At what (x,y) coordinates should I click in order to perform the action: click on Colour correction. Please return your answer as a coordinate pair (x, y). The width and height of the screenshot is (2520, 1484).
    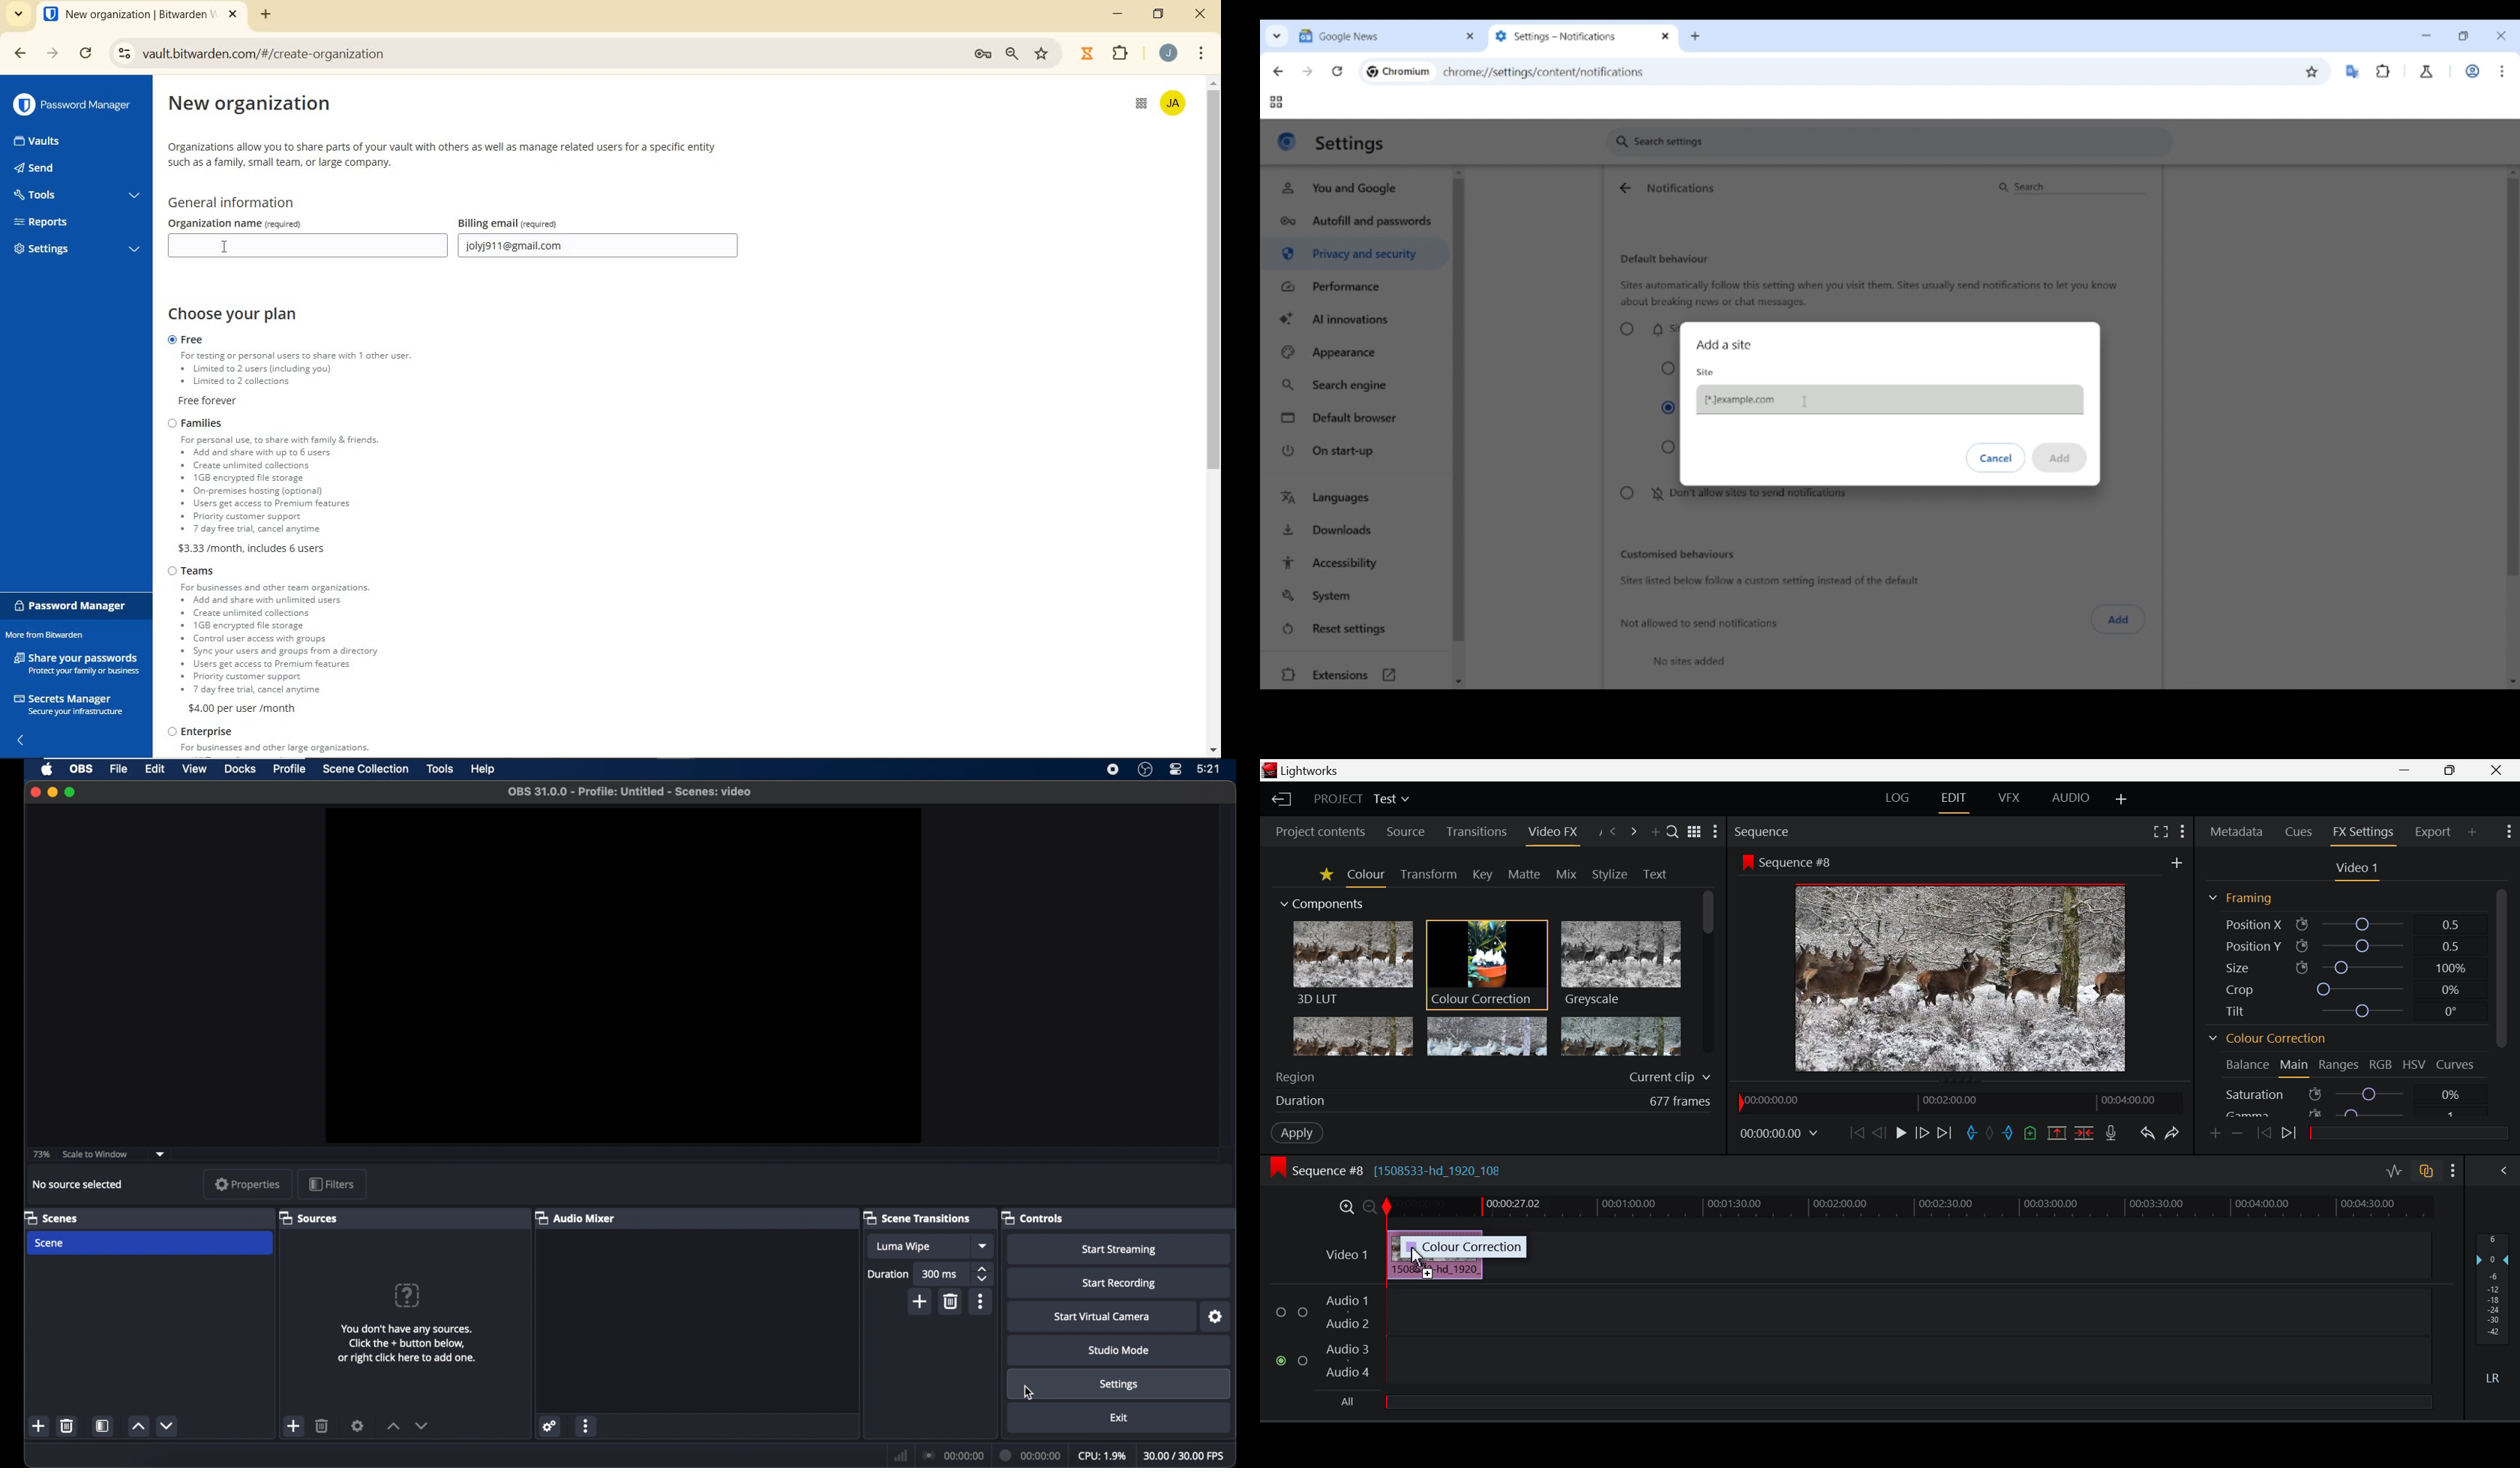
    Looking at the image, I should click on (1465, 1246).